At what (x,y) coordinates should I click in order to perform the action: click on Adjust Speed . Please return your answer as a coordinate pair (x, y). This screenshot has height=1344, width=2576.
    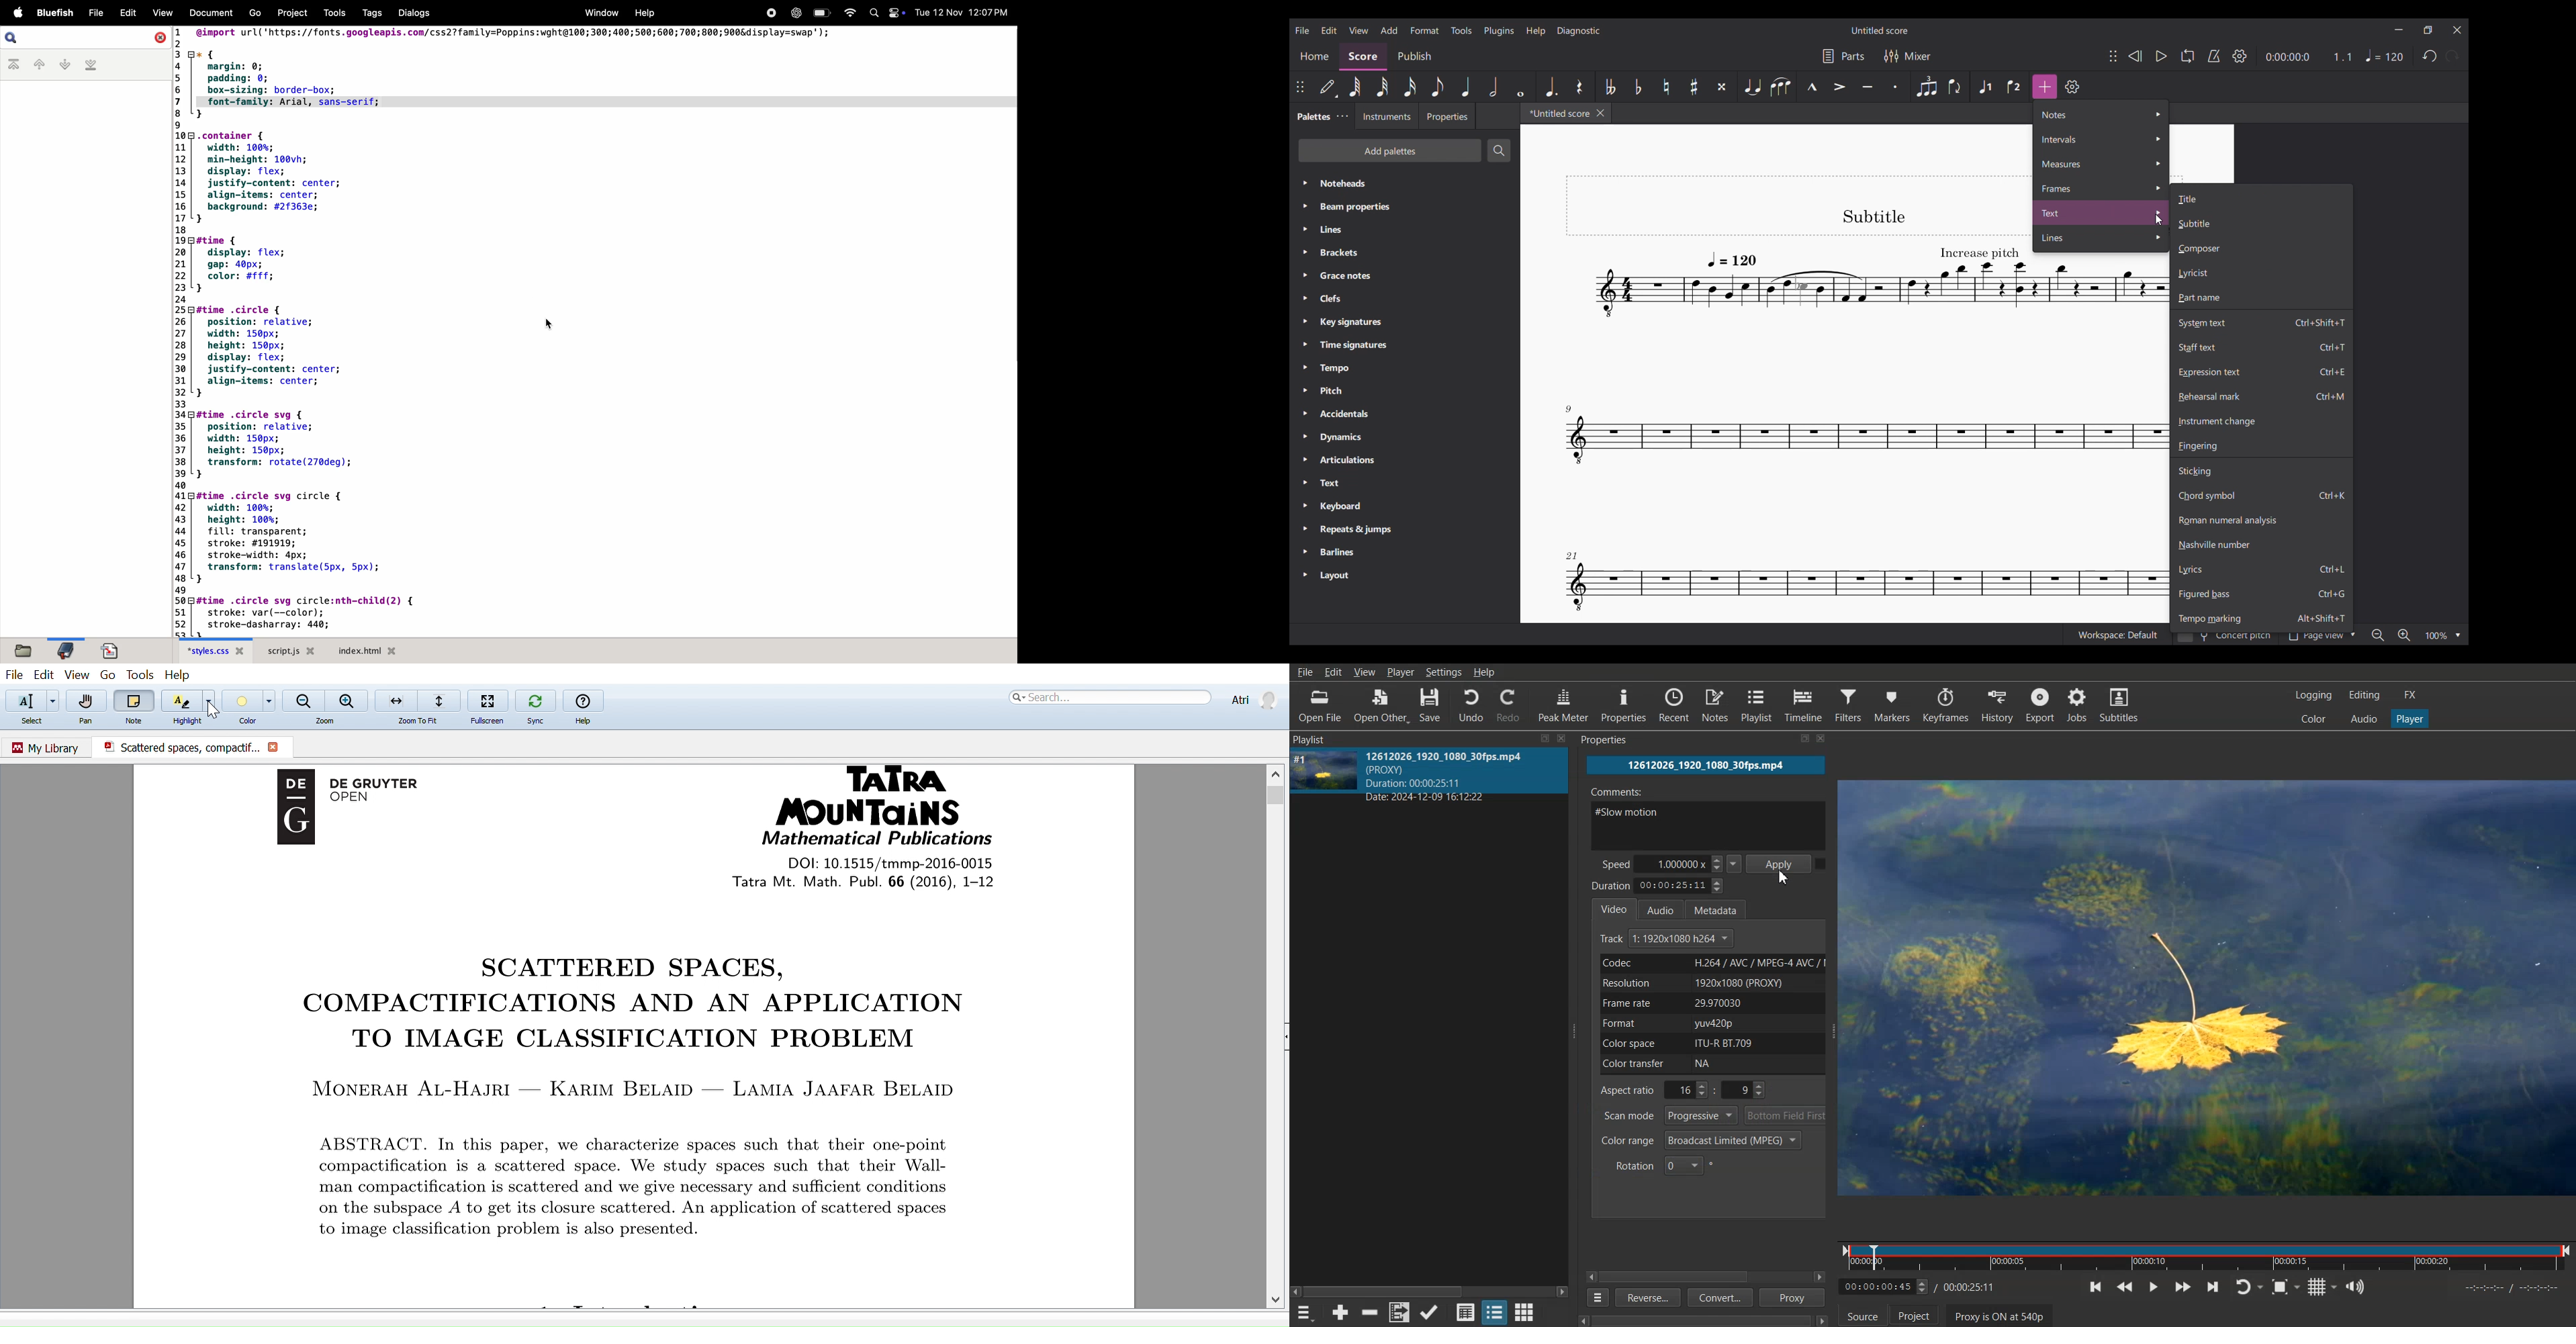
    Looking at the image, I should click on (1672, 863).